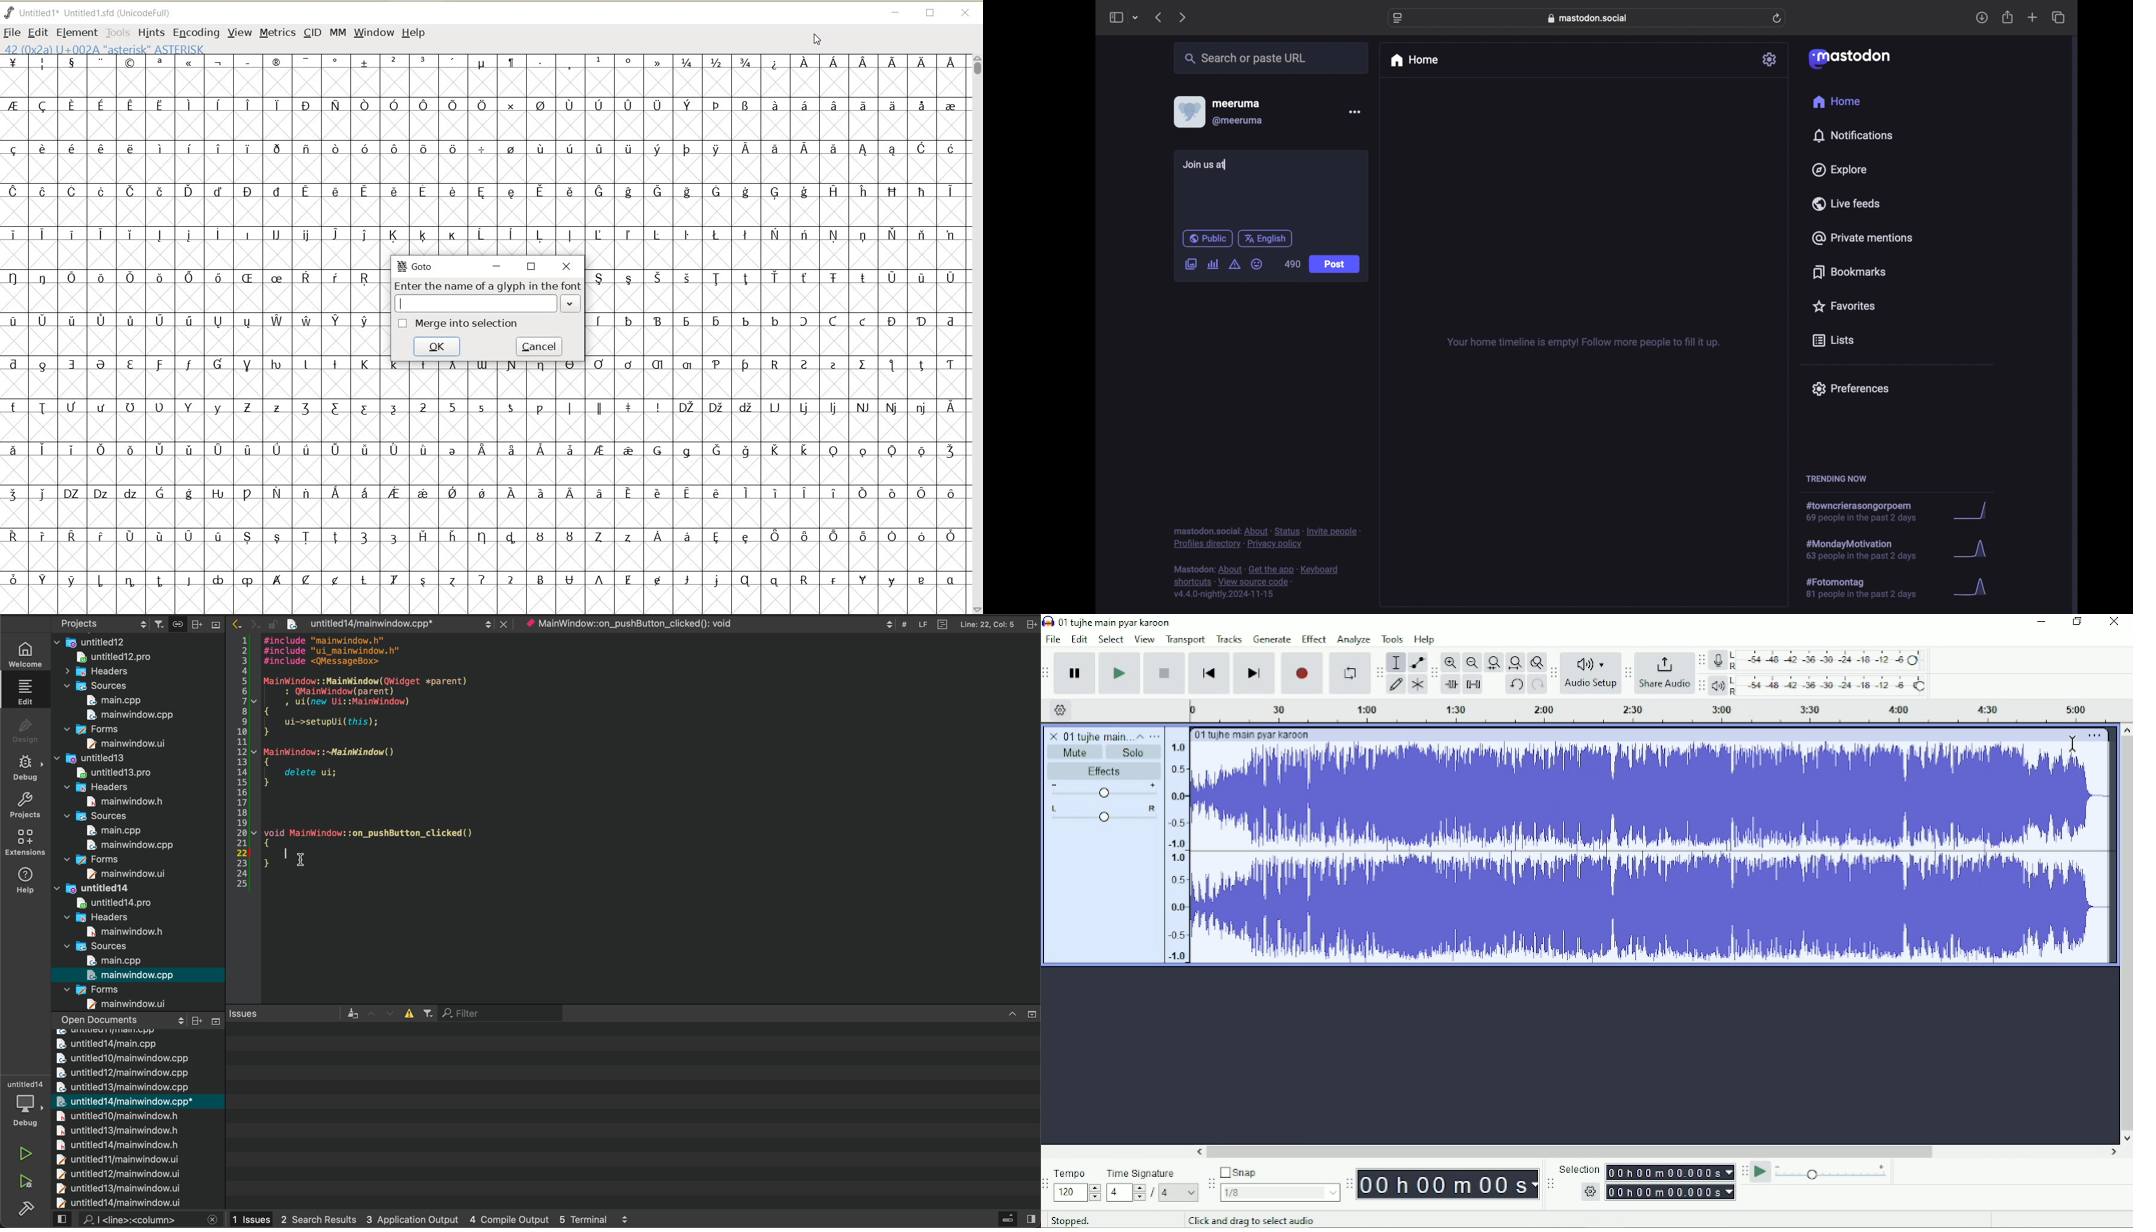  What do you see at coordinates (1355, 639) in the screenshot?
I see `Analyze` at bounding box center [1355, 639].